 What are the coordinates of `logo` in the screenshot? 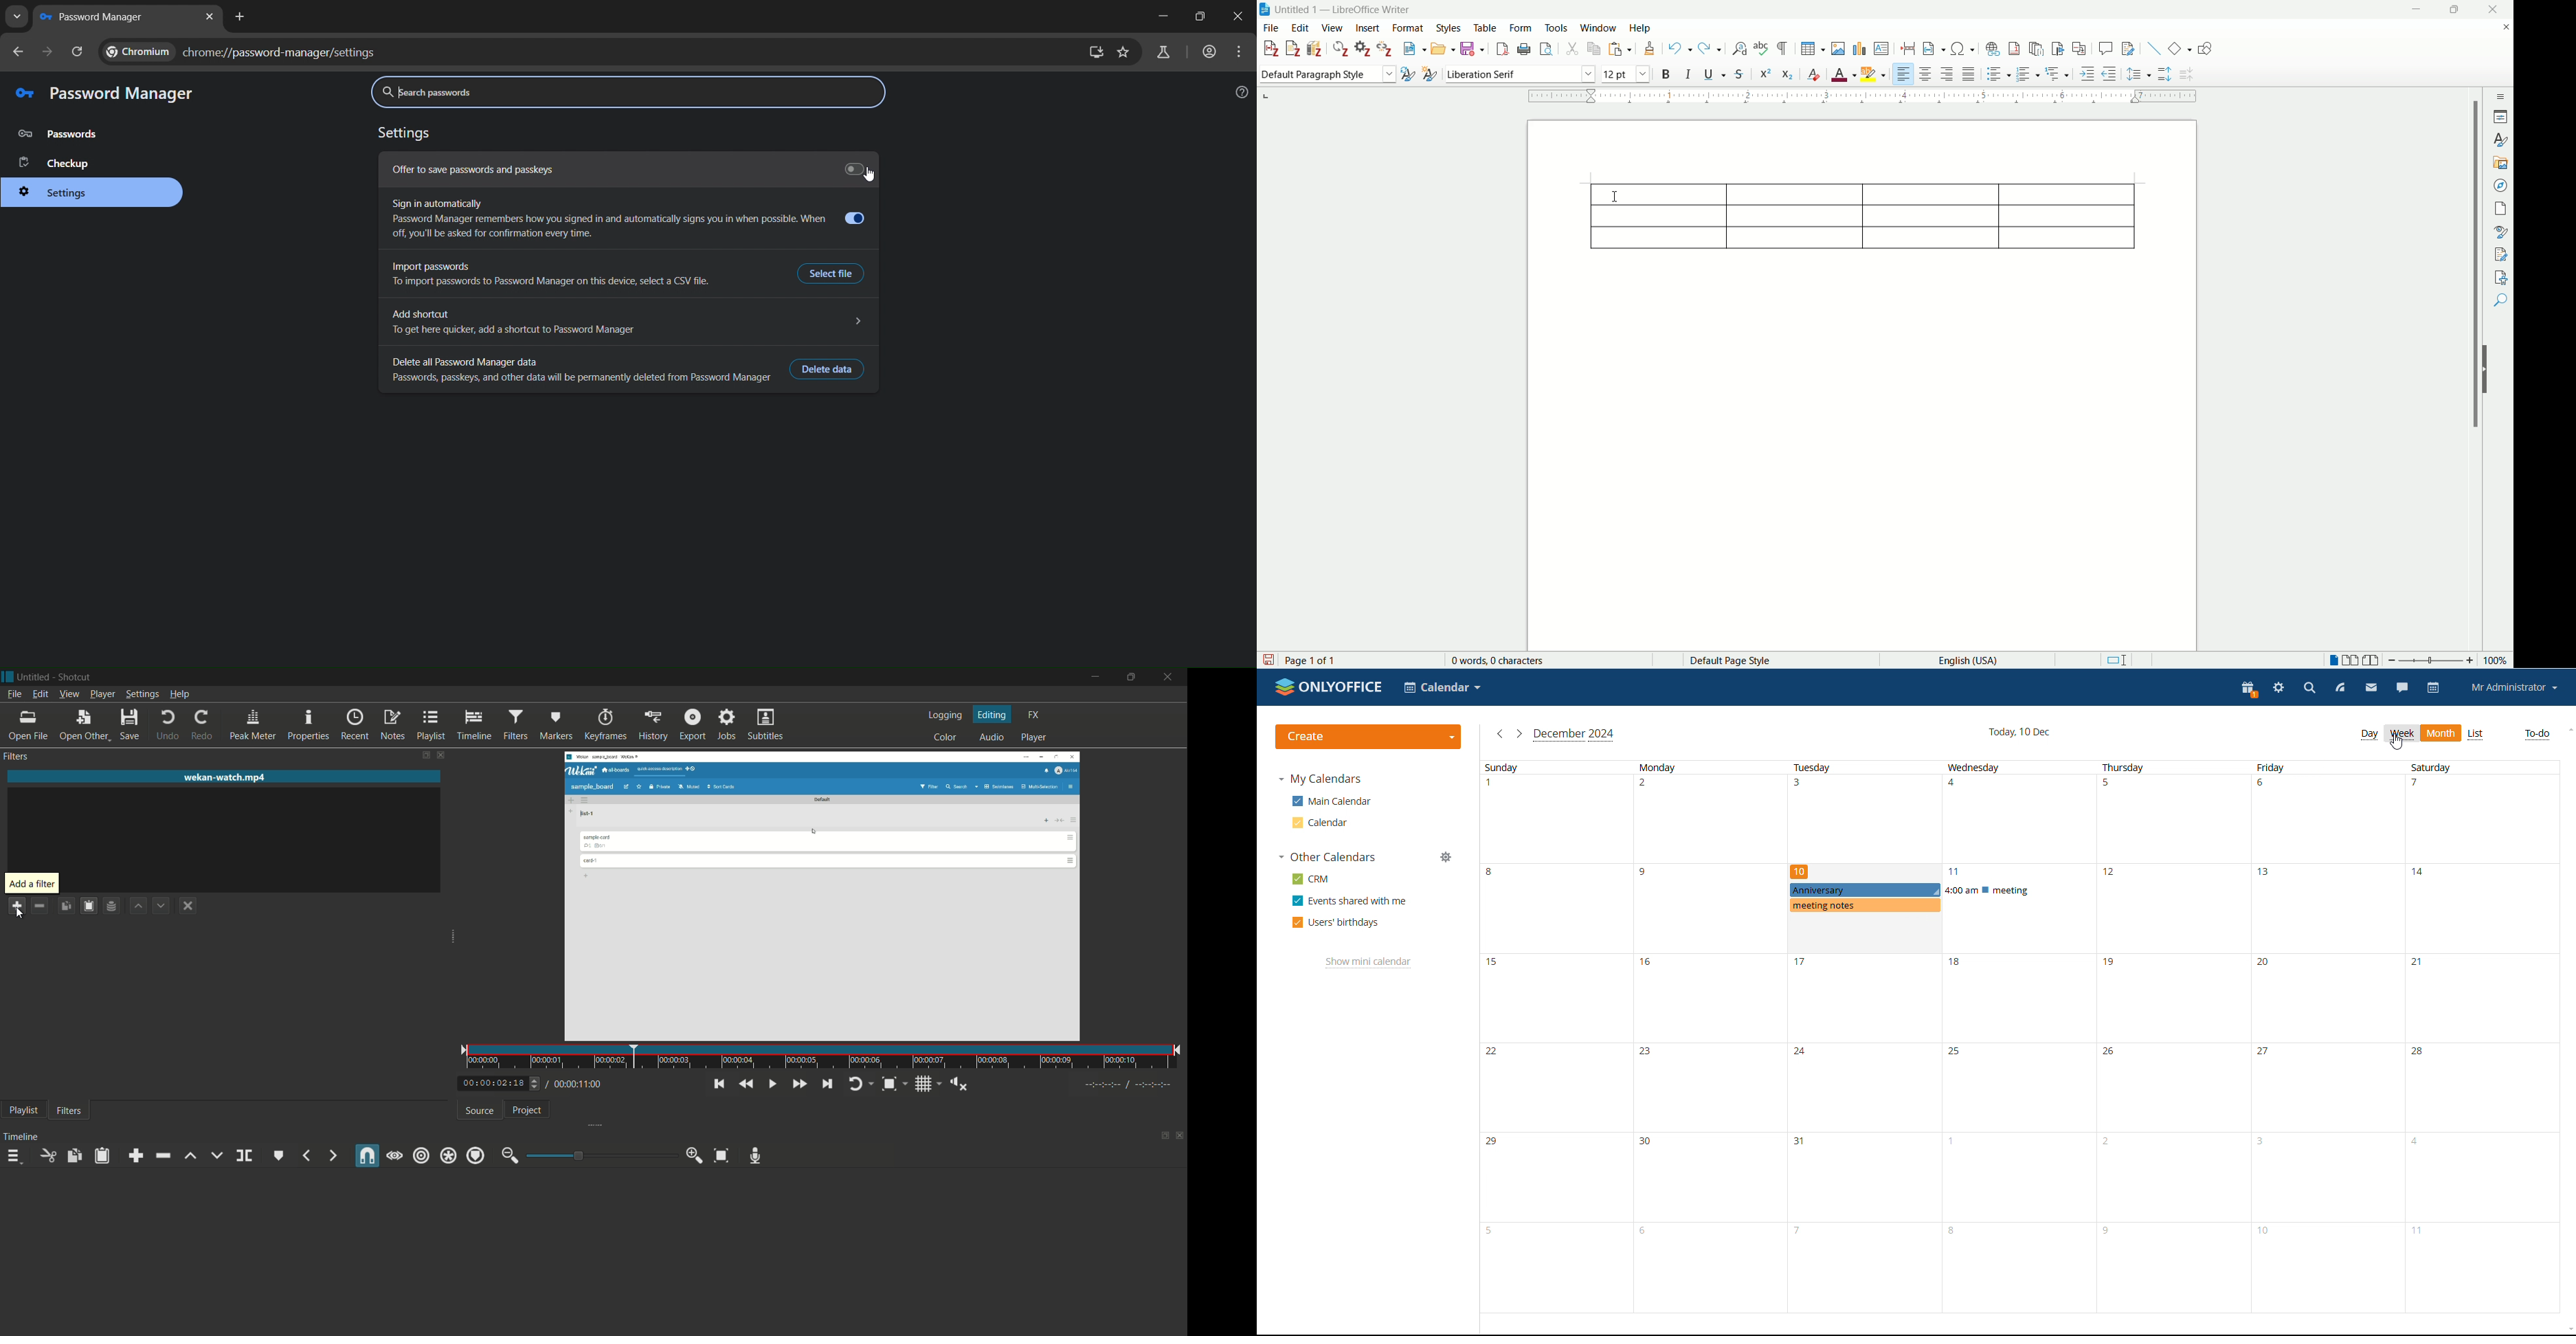 It's located at (1265, 9).